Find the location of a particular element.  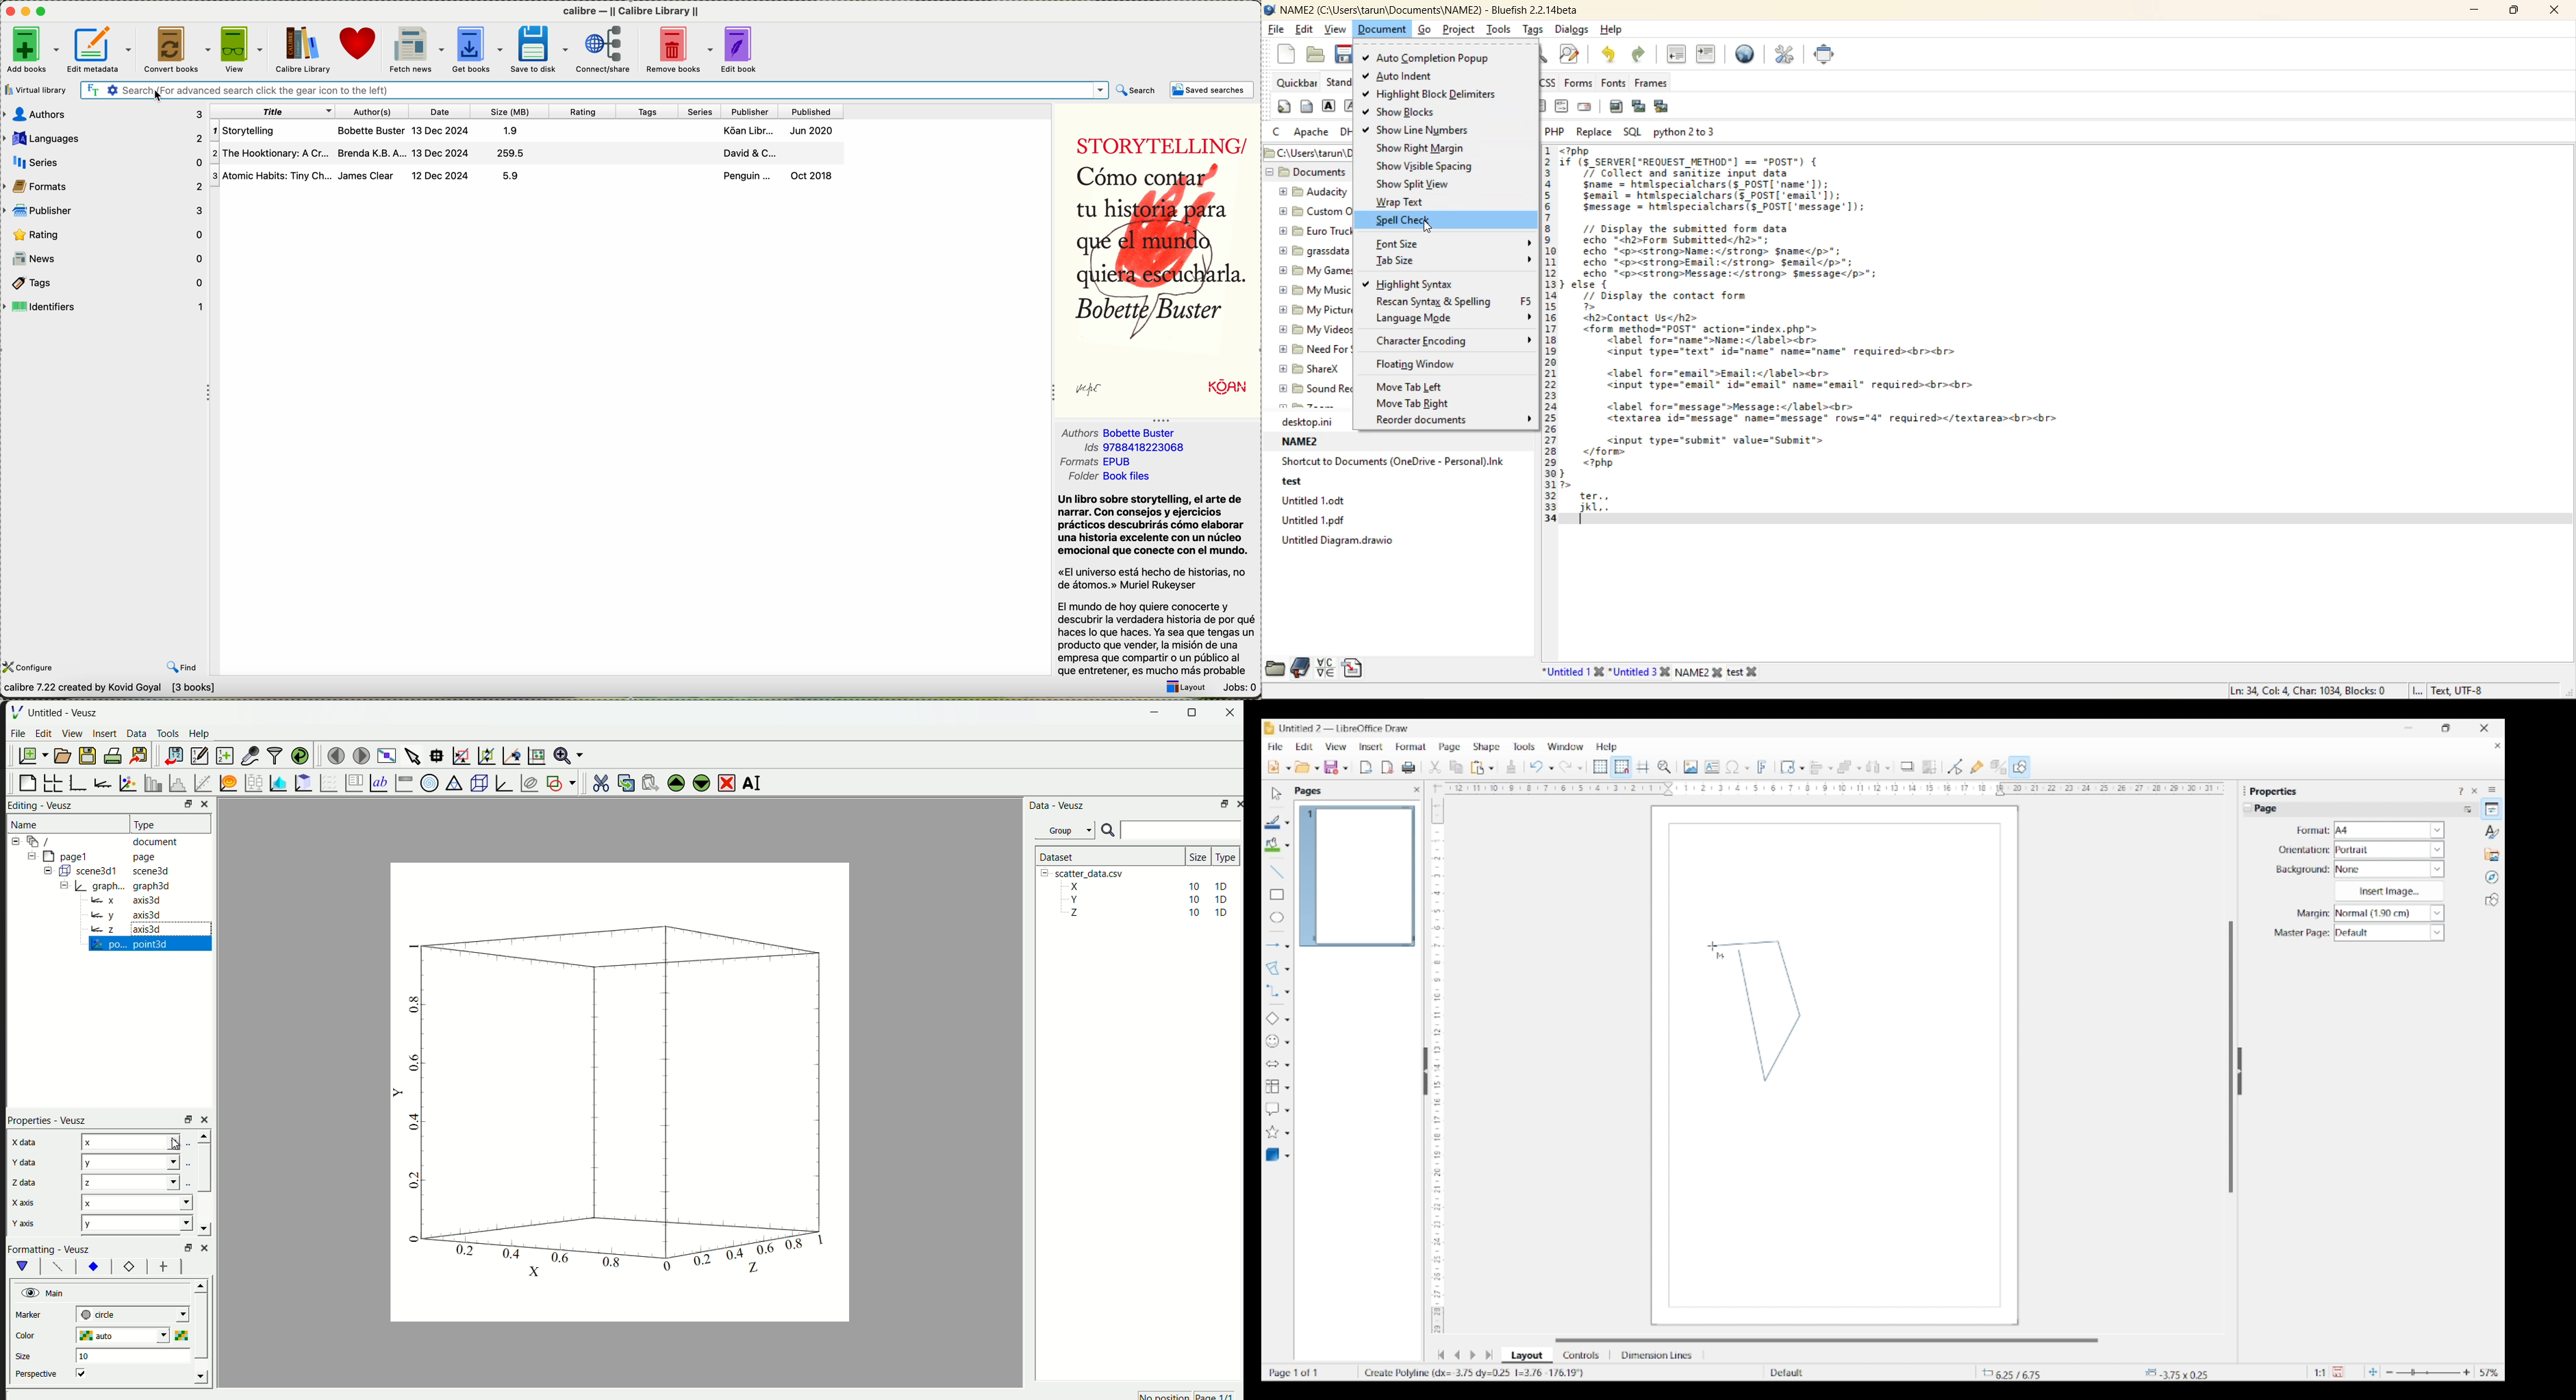

| Type is located at coordinates (146, 824).